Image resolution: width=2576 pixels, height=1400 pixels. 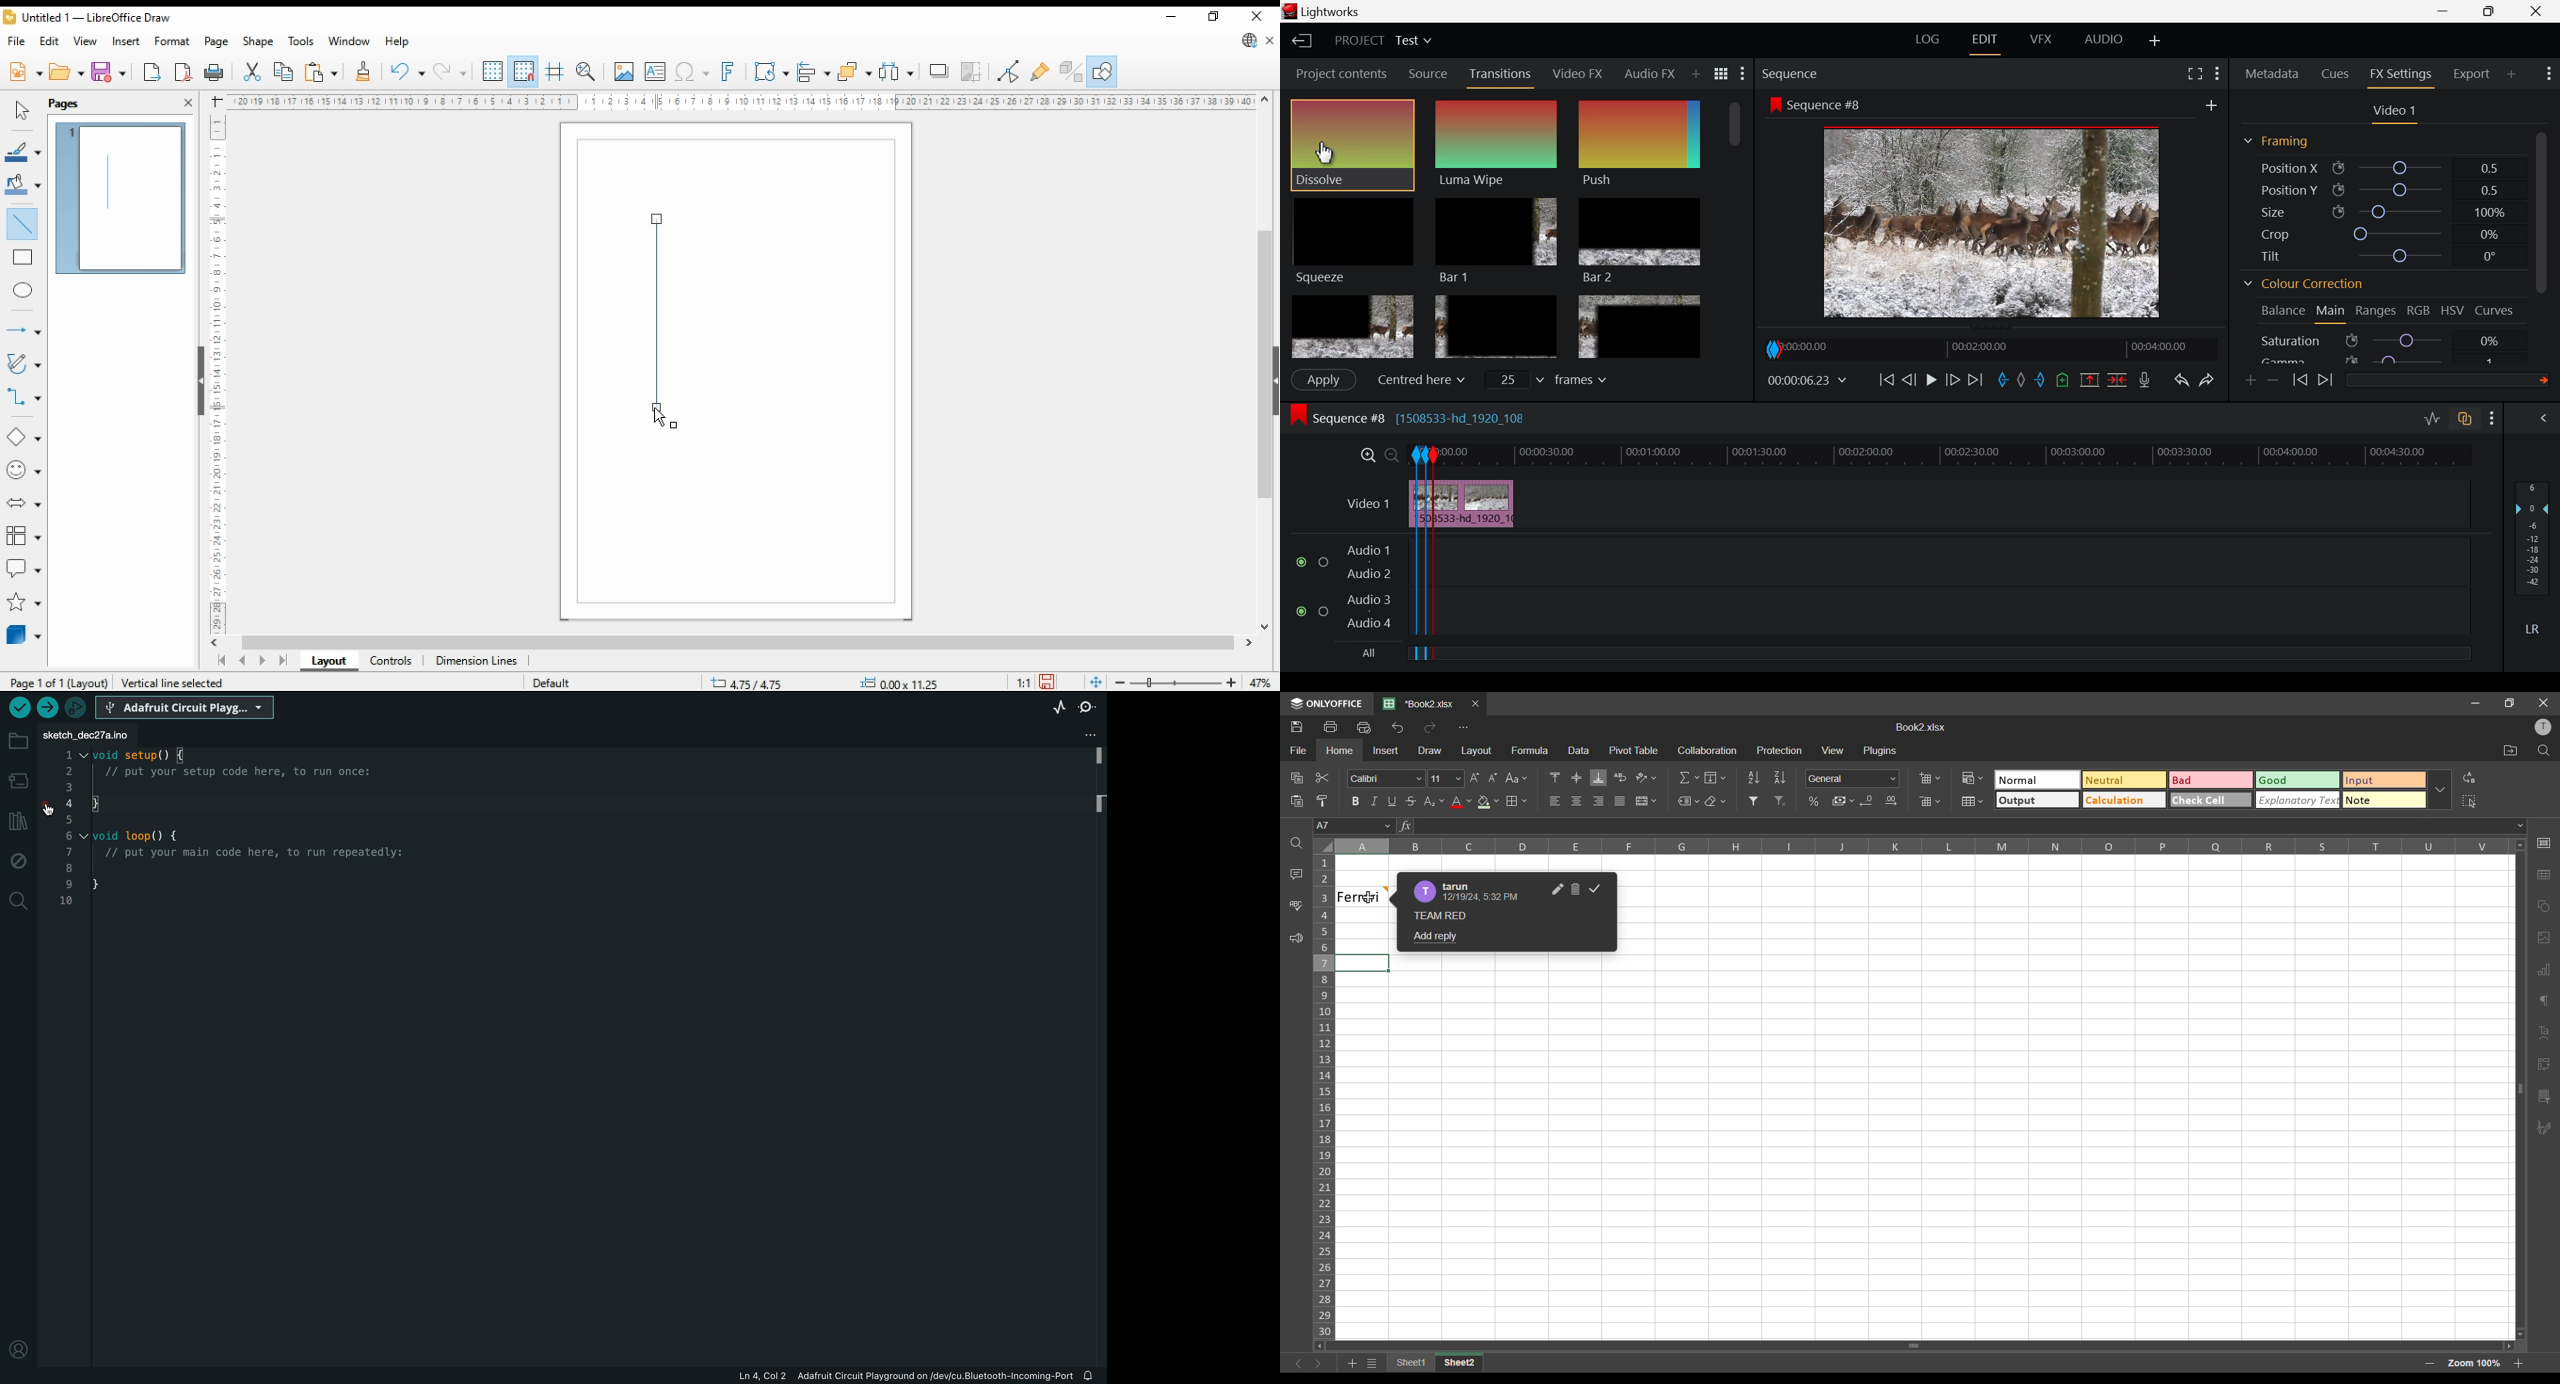 What do you see at coordinates (1102, 72) in the screenshot?
I see `show draw functions` at bounding box center [1102, 72].